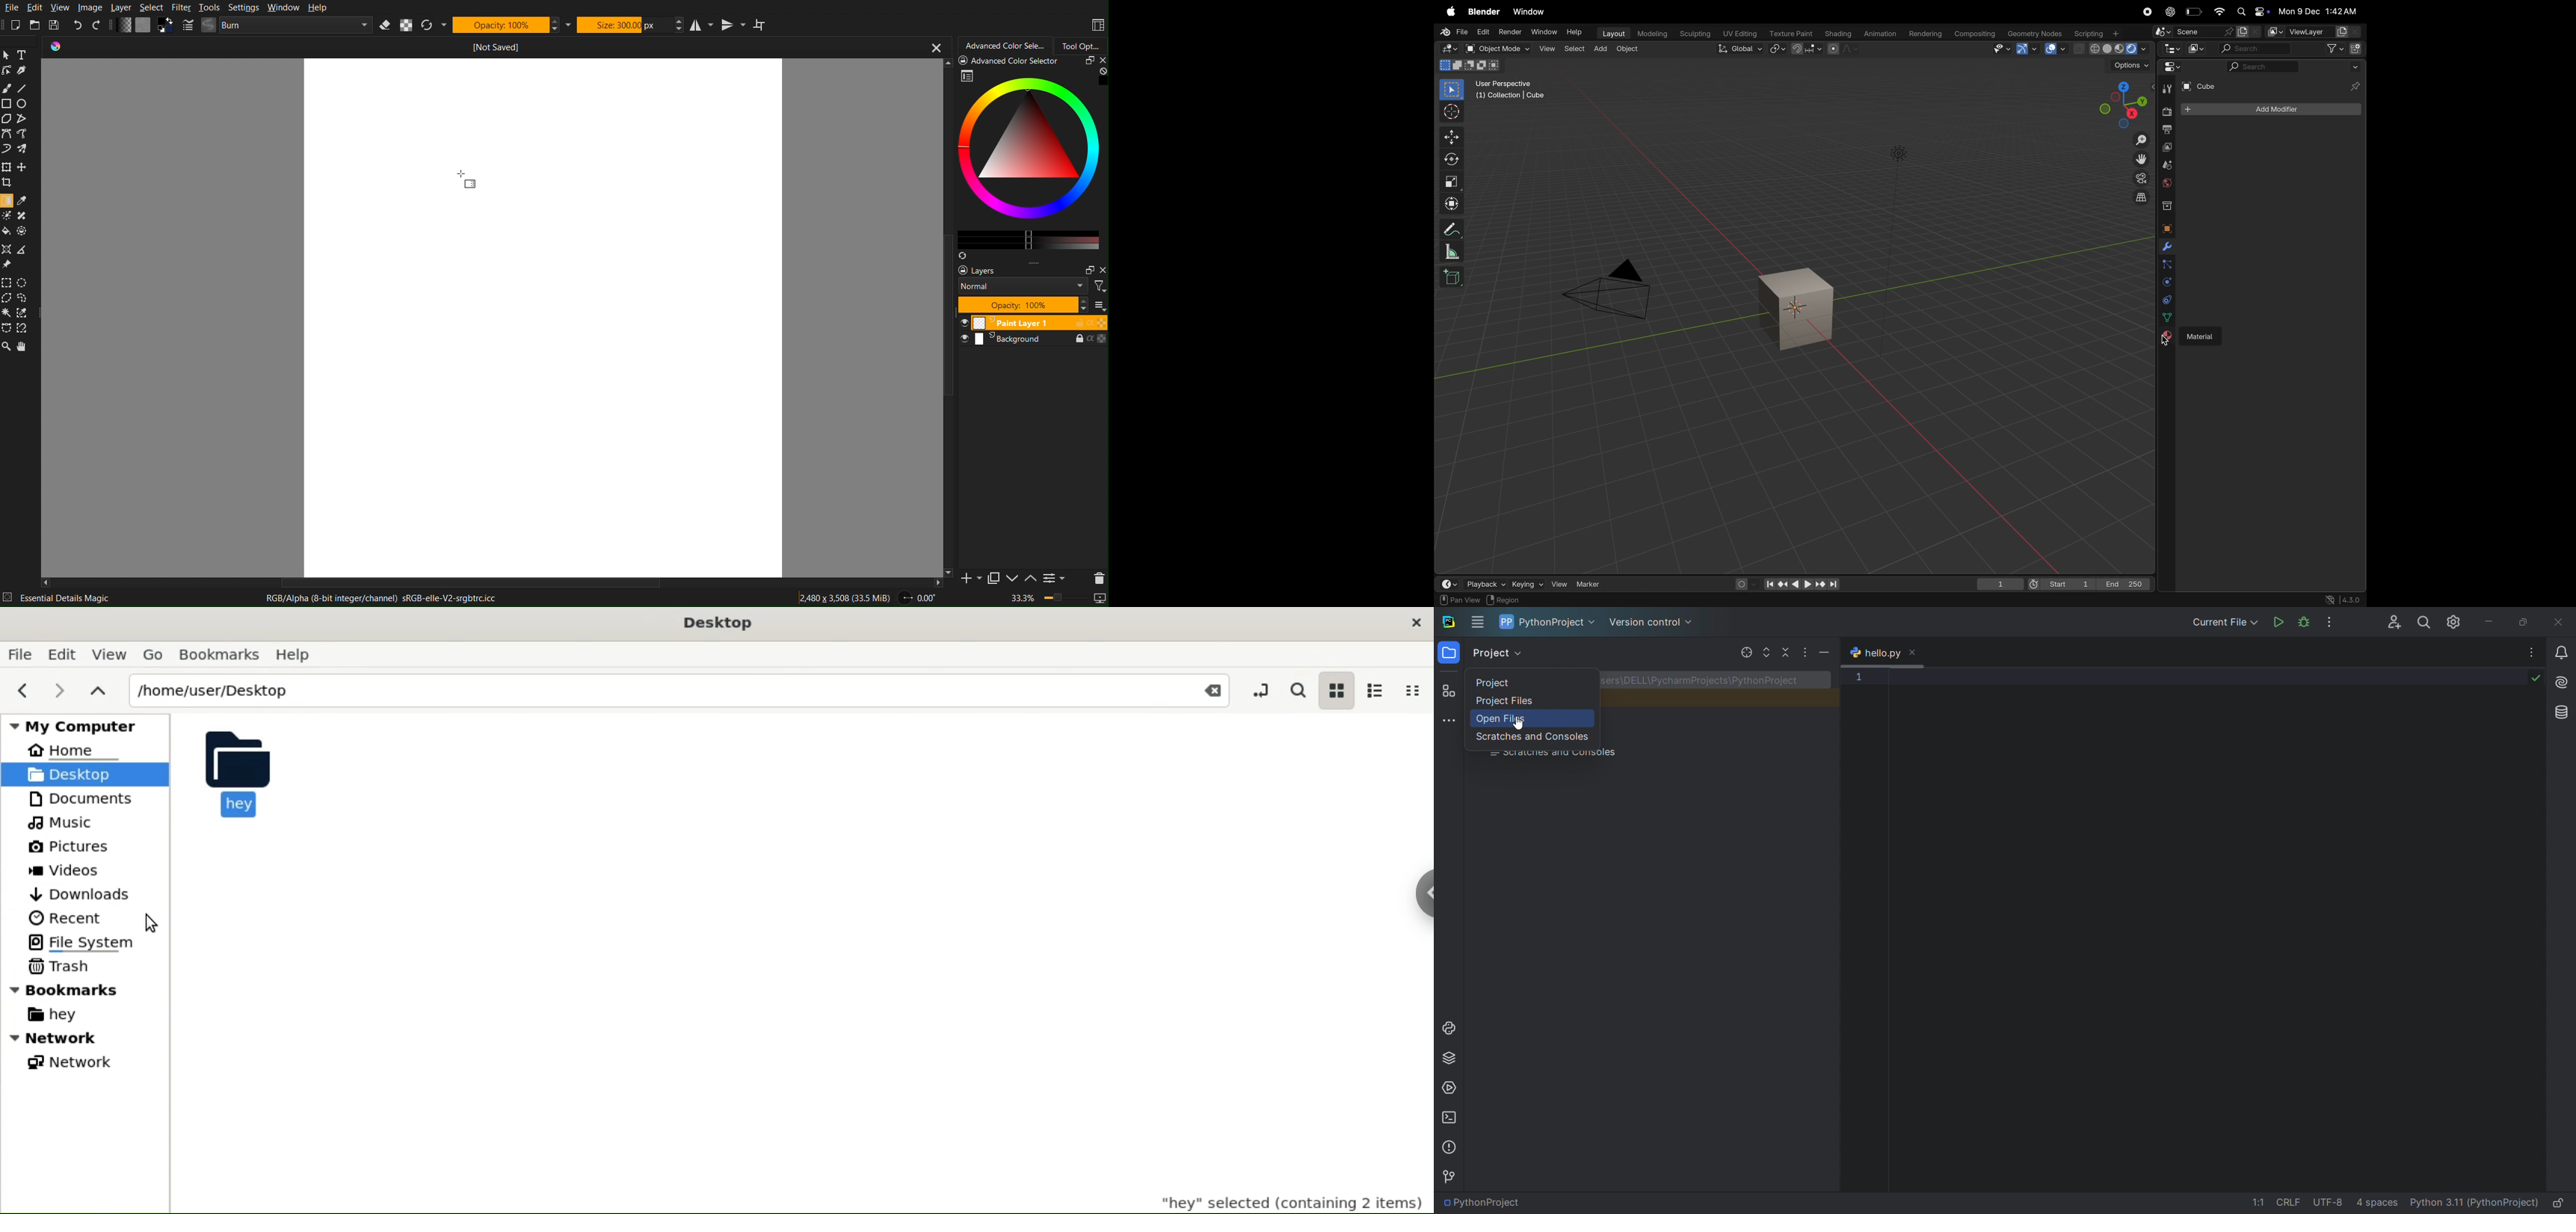 The image size is (2576, 1232). Describe the element at coordinates (1449, 1148) in the screenshot. I see `problems` at that location.